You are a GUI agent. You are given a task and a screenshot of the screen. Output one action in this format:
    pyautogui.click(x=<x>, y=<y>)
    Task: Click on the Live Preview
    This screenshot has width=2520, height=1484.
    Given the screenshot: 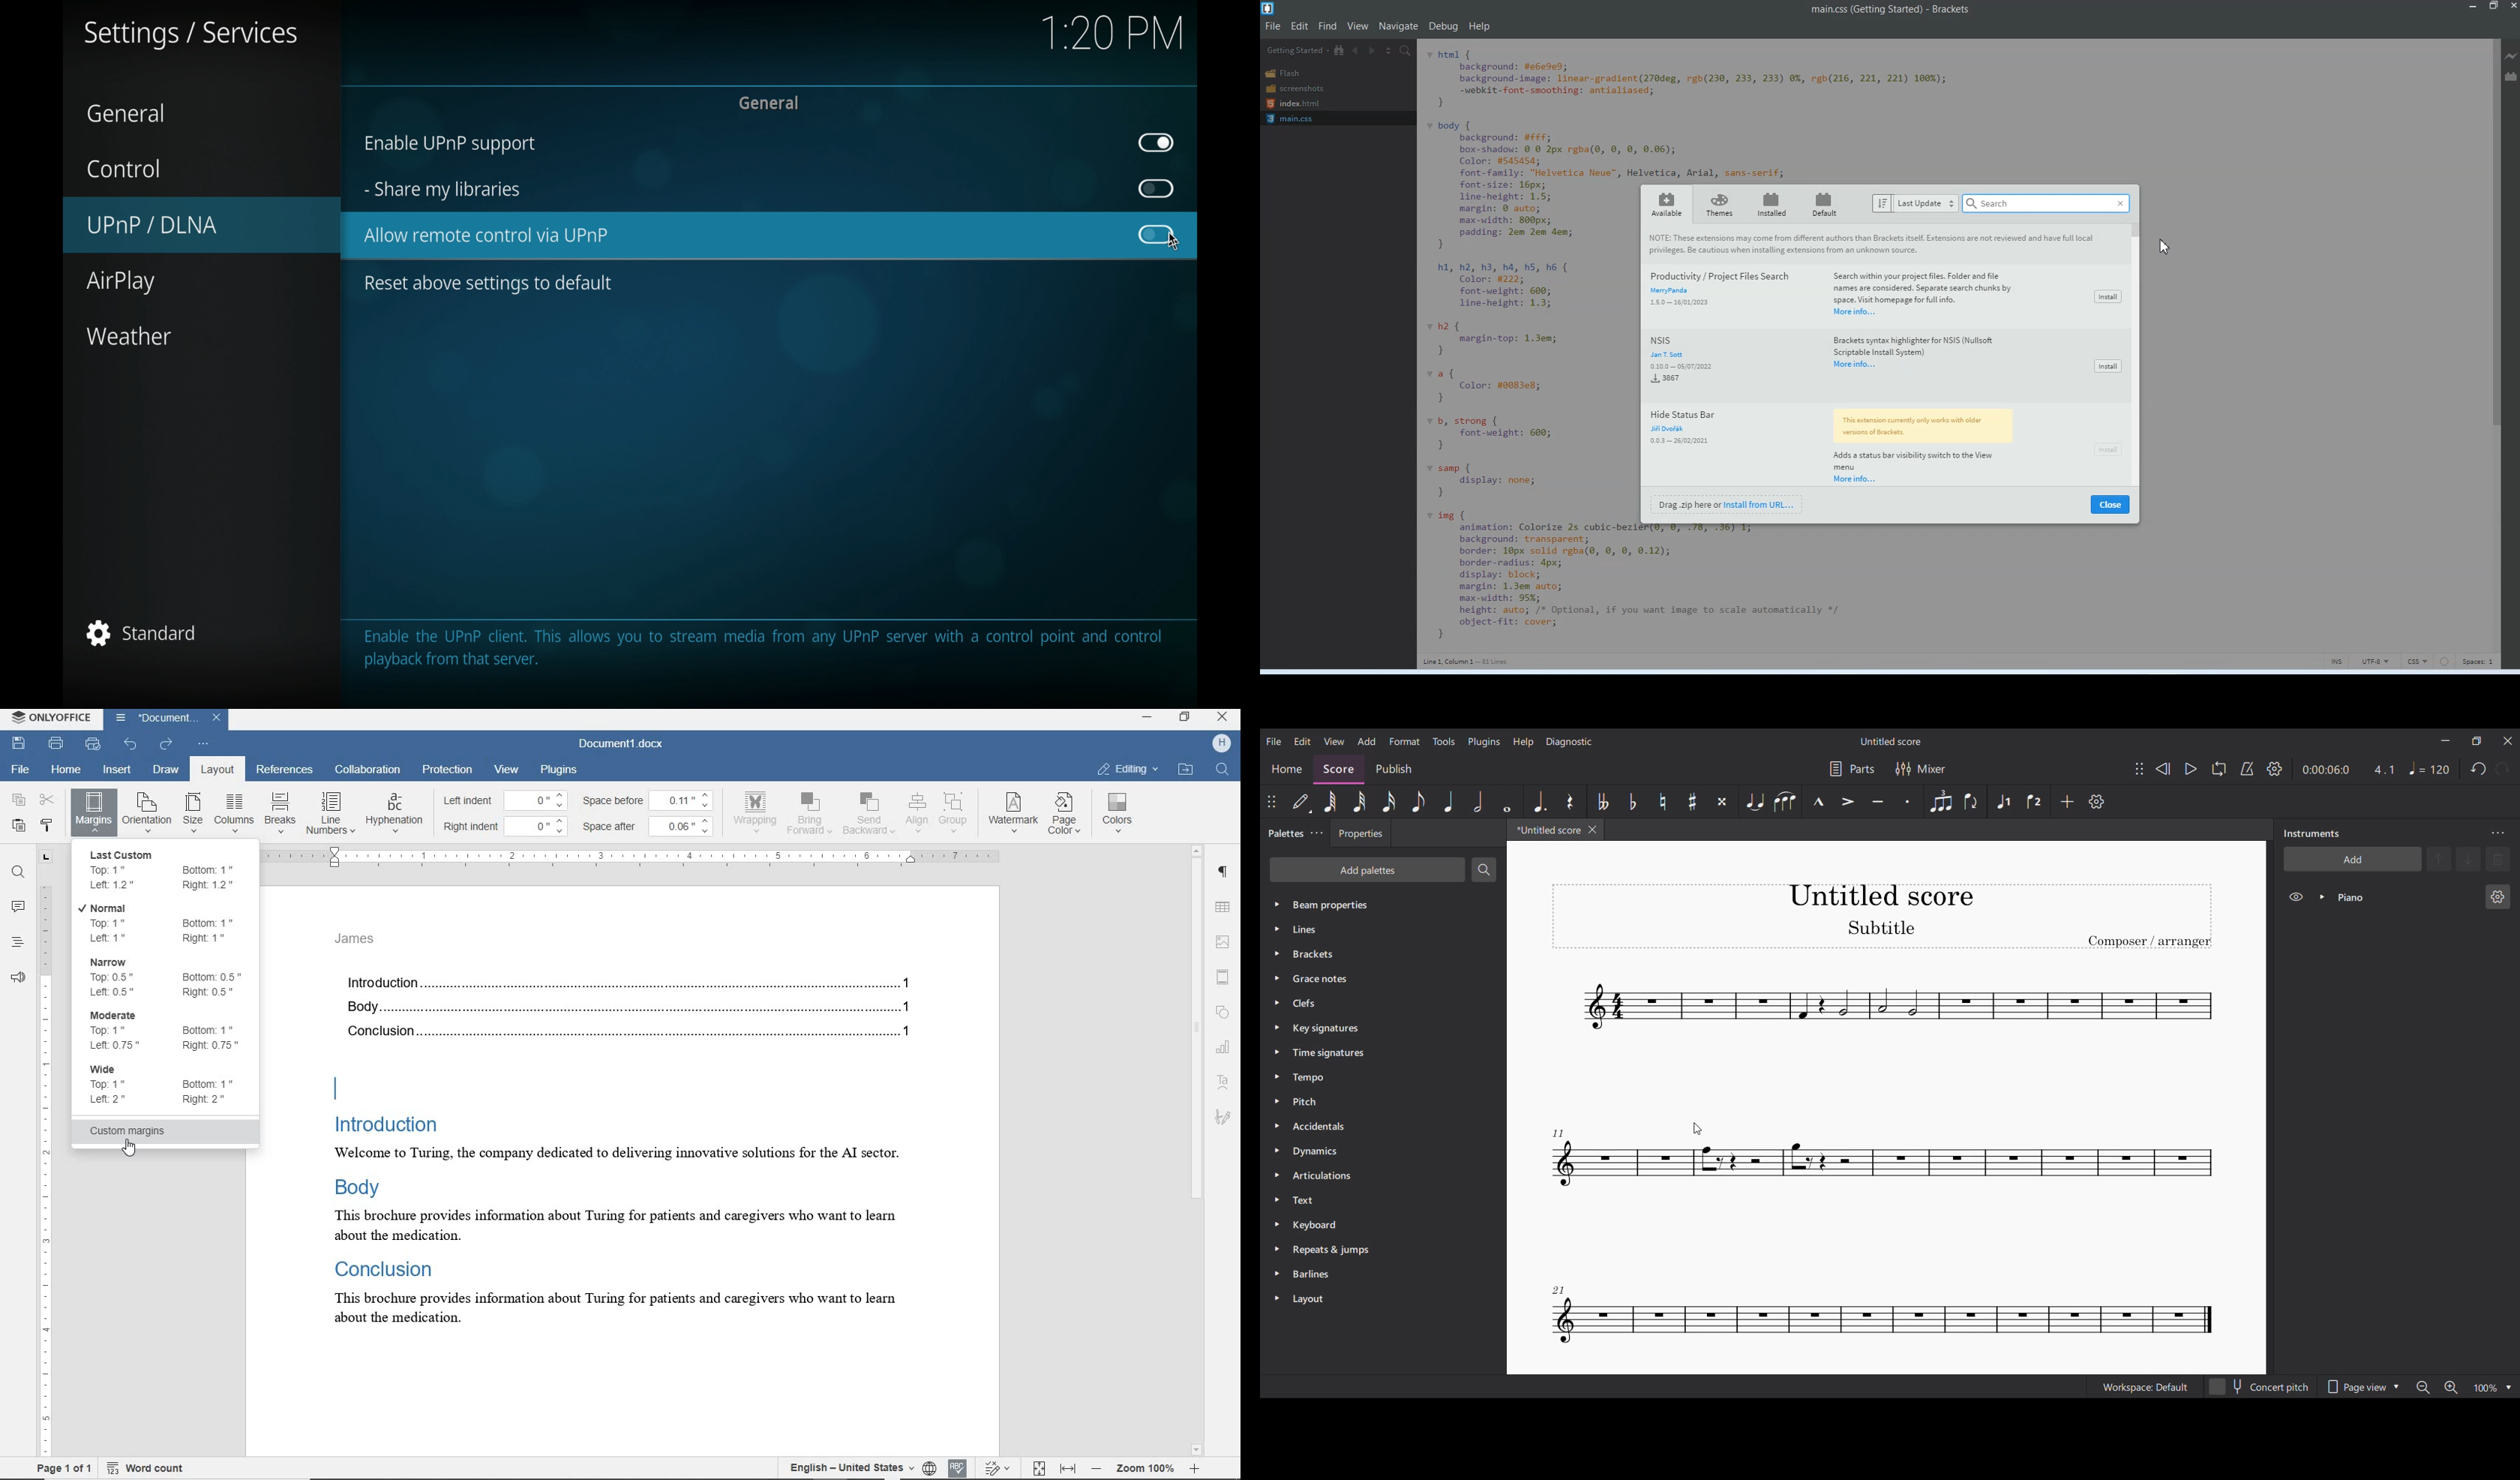 What is the action you would take?
    pyautogui.click(x=2511, y=56)
    